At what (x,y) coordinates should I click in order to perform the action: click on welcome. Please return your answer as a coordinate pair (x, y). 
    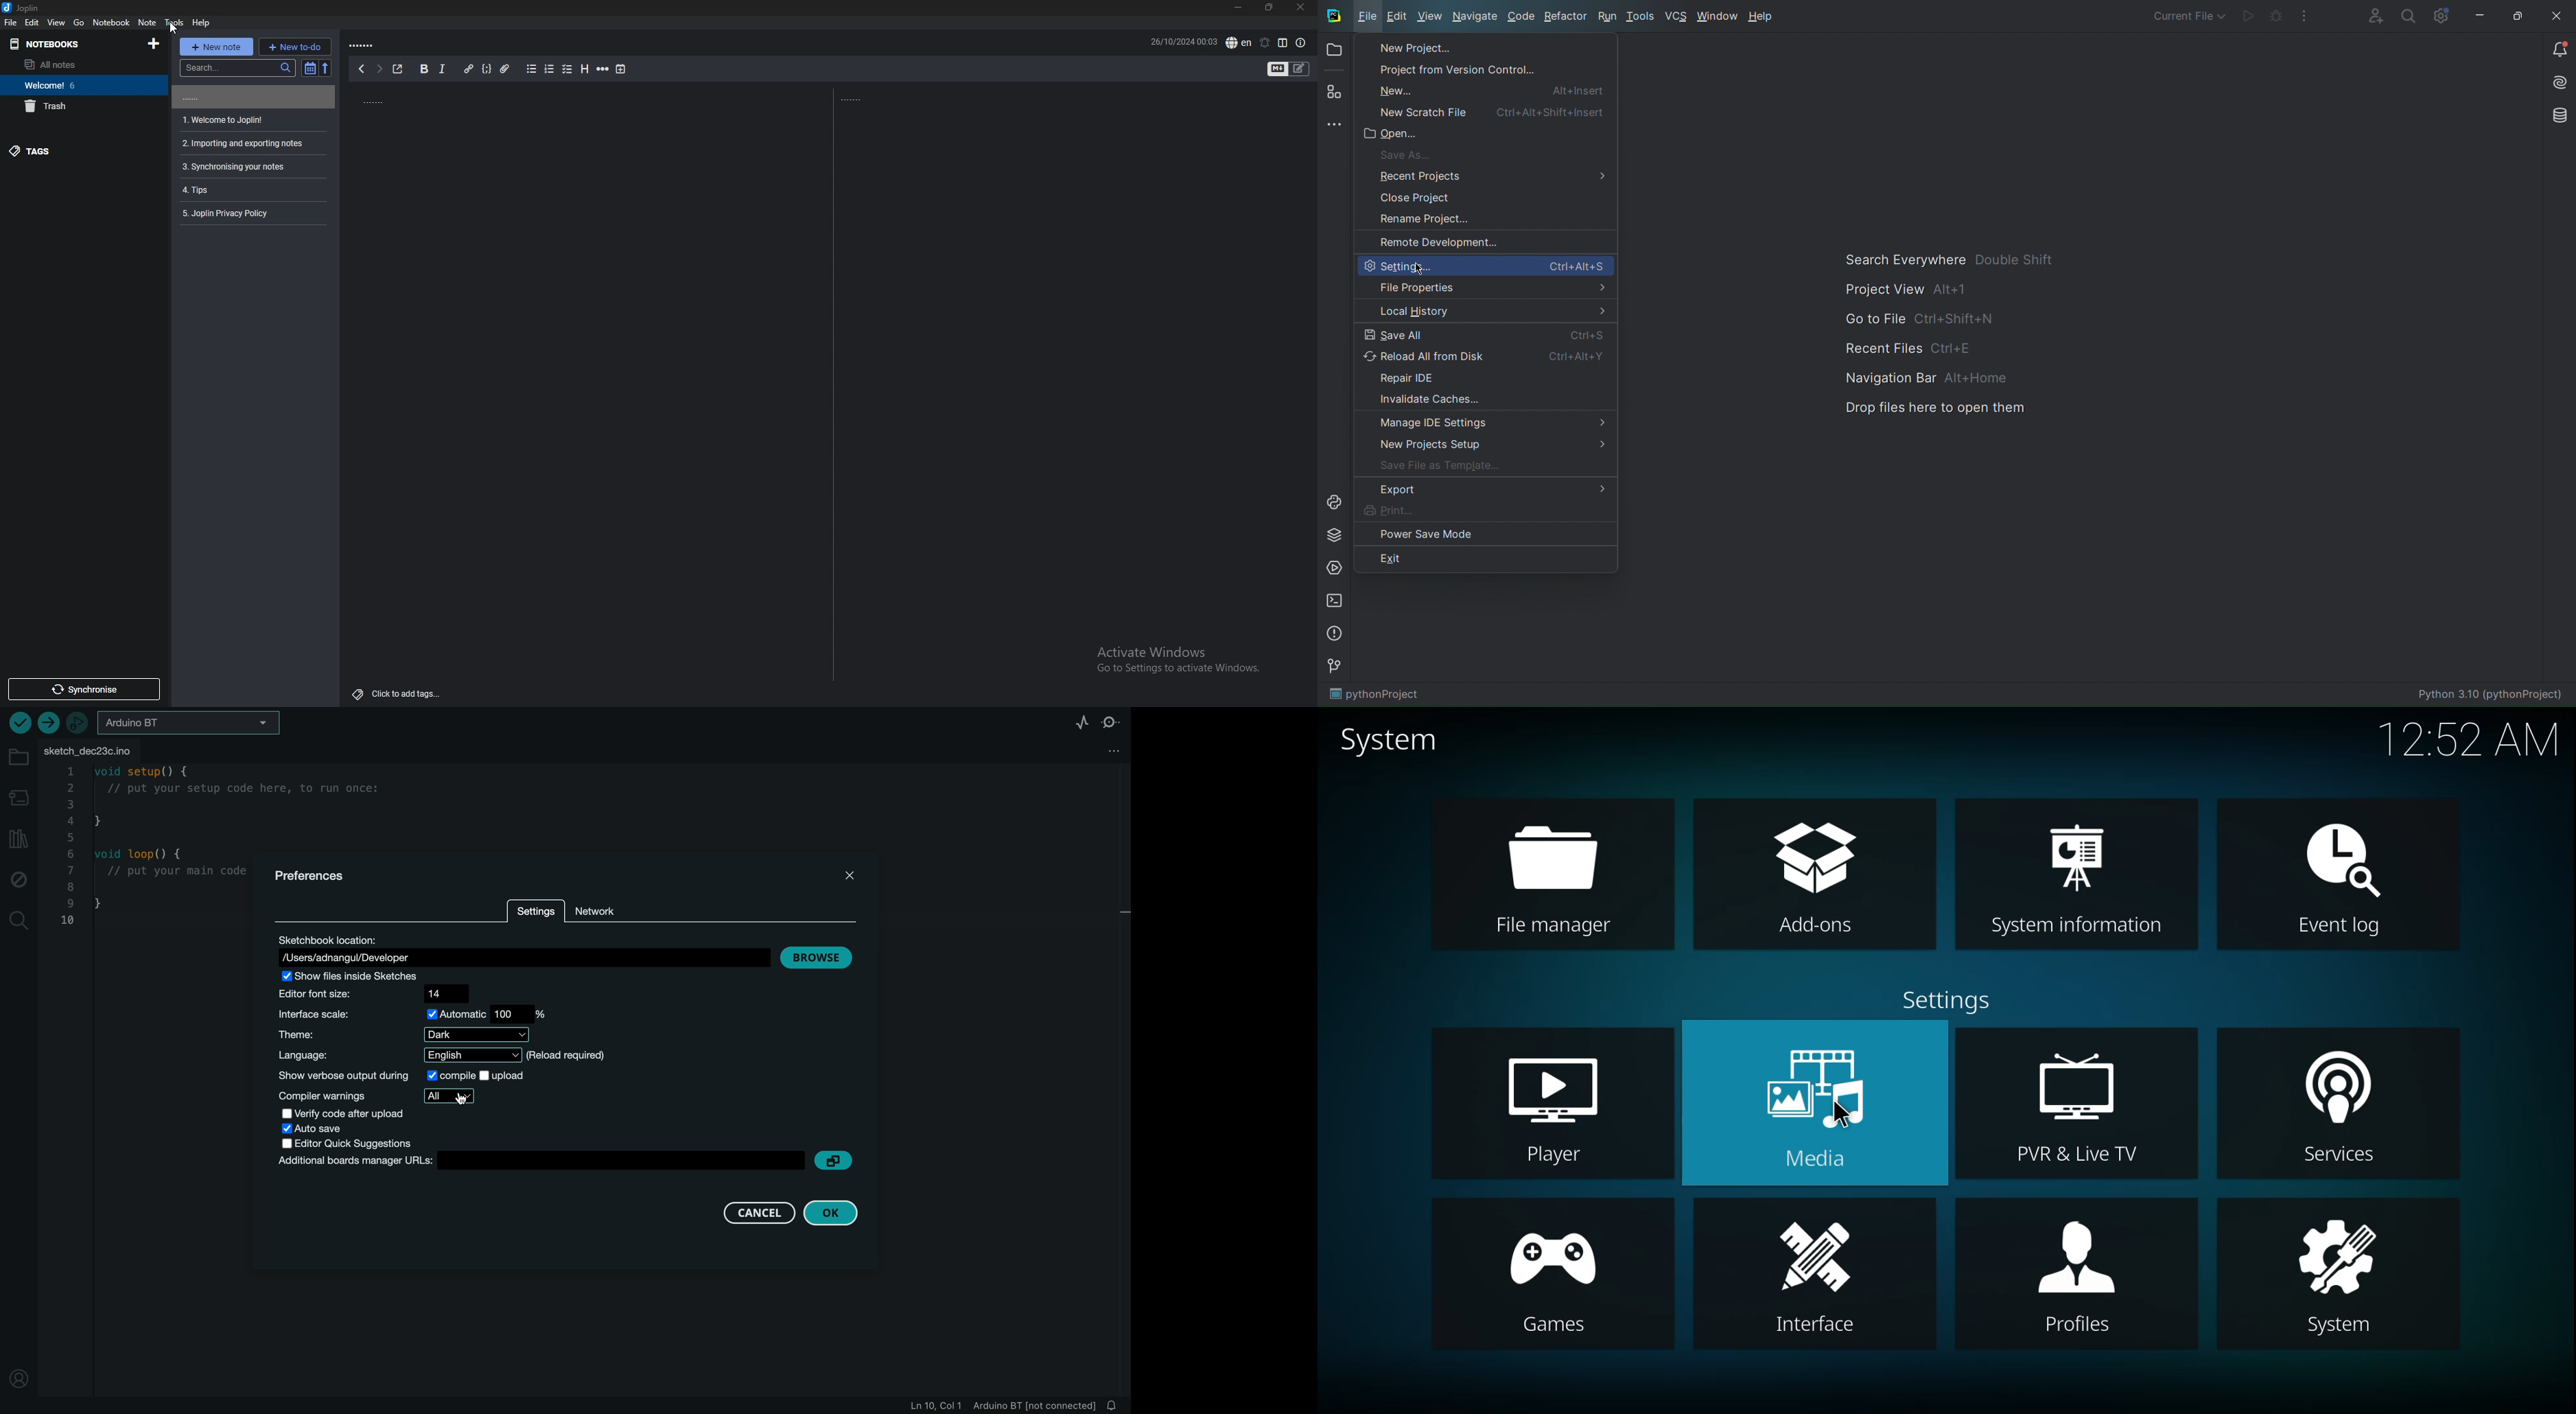
    Looking at the image, I should click on (80, 85).